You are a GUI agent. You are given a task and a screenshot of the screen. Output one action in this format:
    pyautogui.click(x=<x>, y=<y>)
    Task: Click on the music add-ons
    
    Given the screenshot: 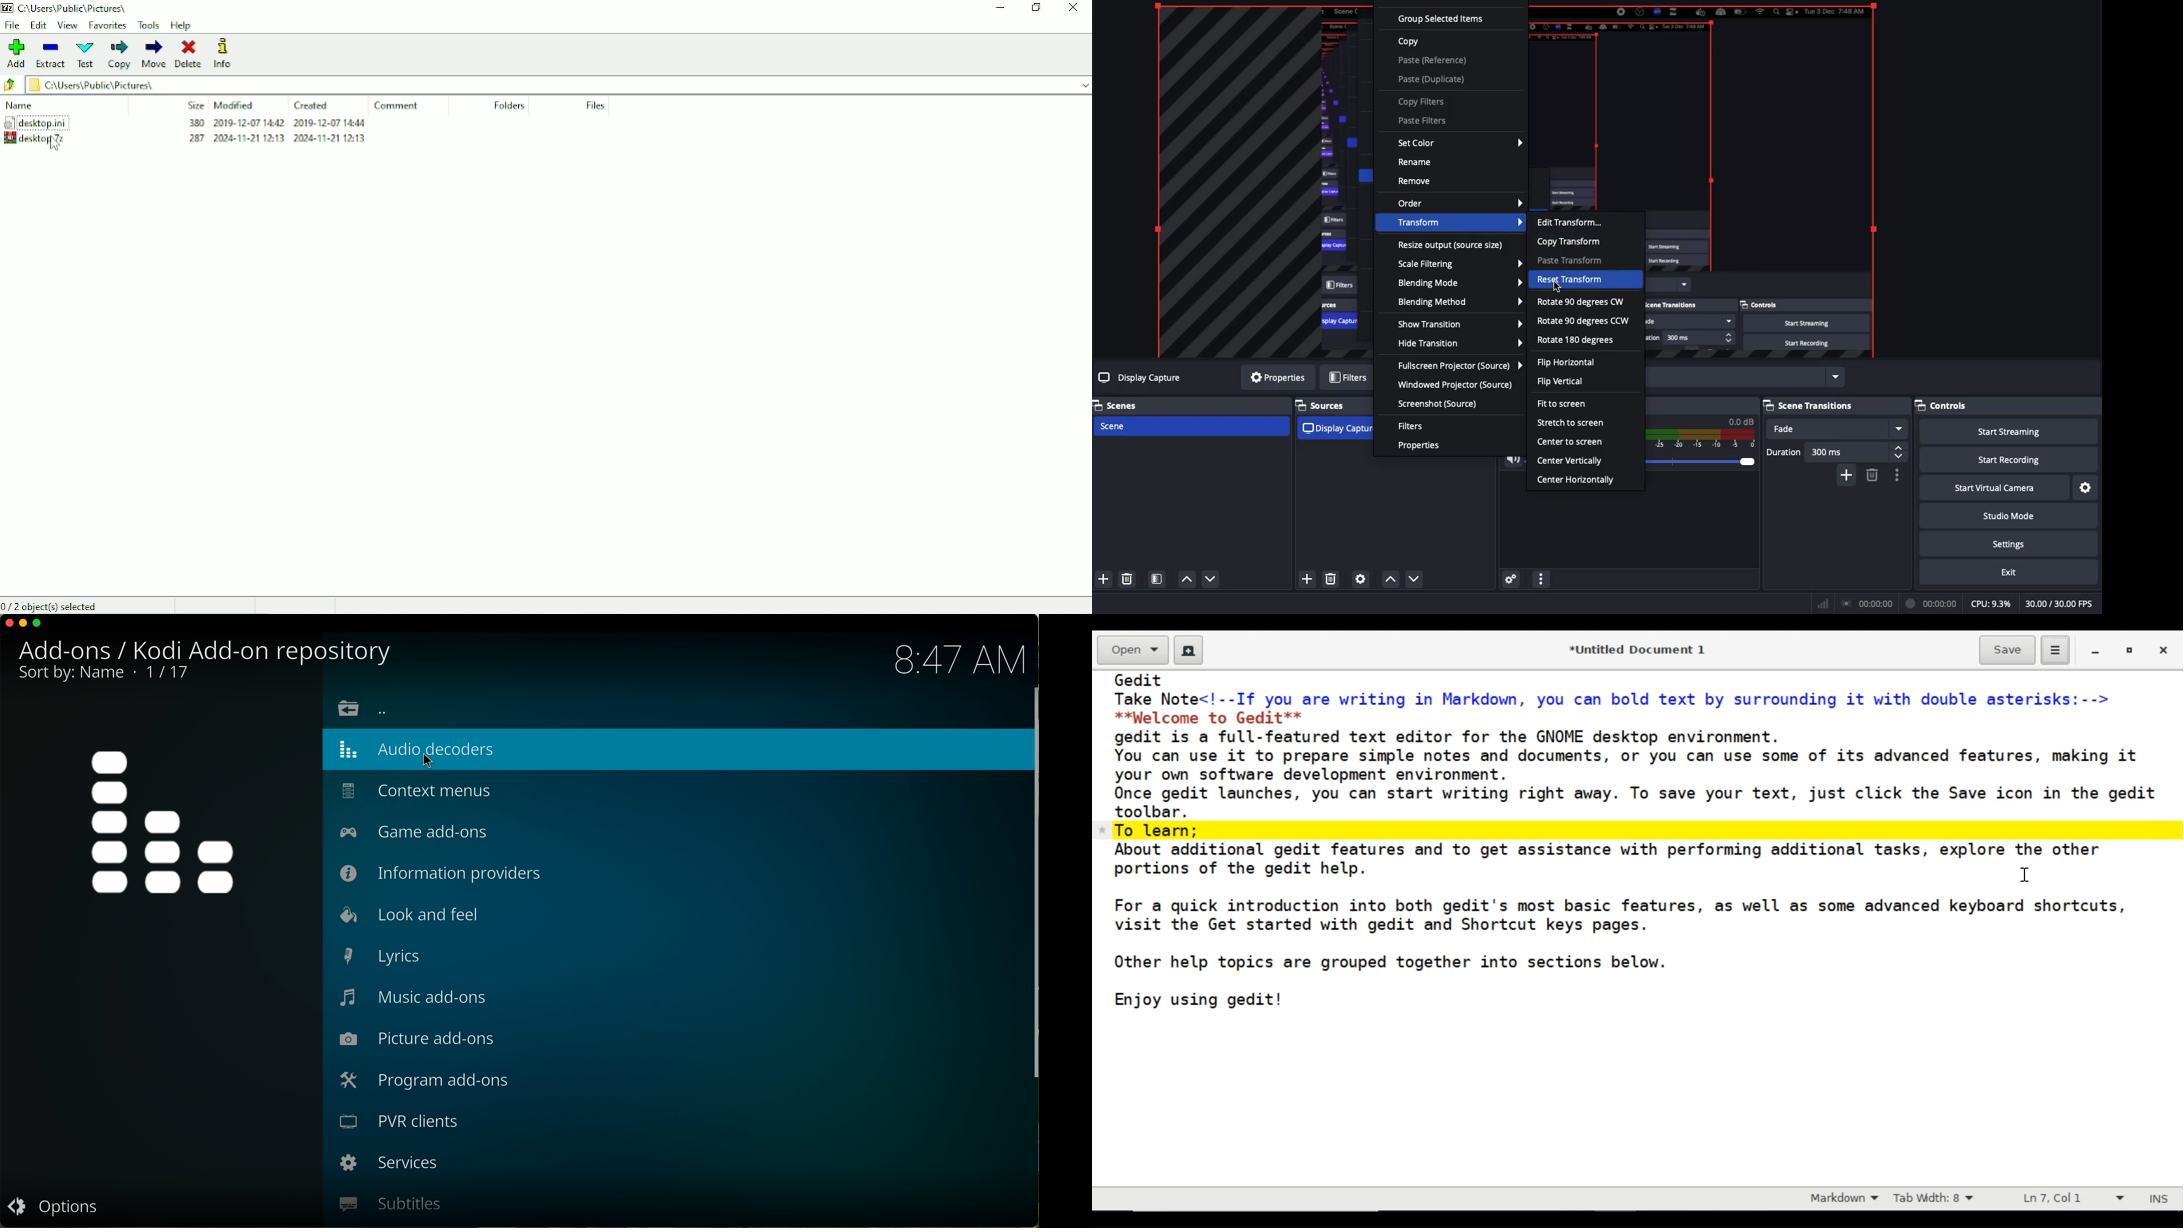 What is the action you would take?
    pyautogui.click(x=415, y=999)
    